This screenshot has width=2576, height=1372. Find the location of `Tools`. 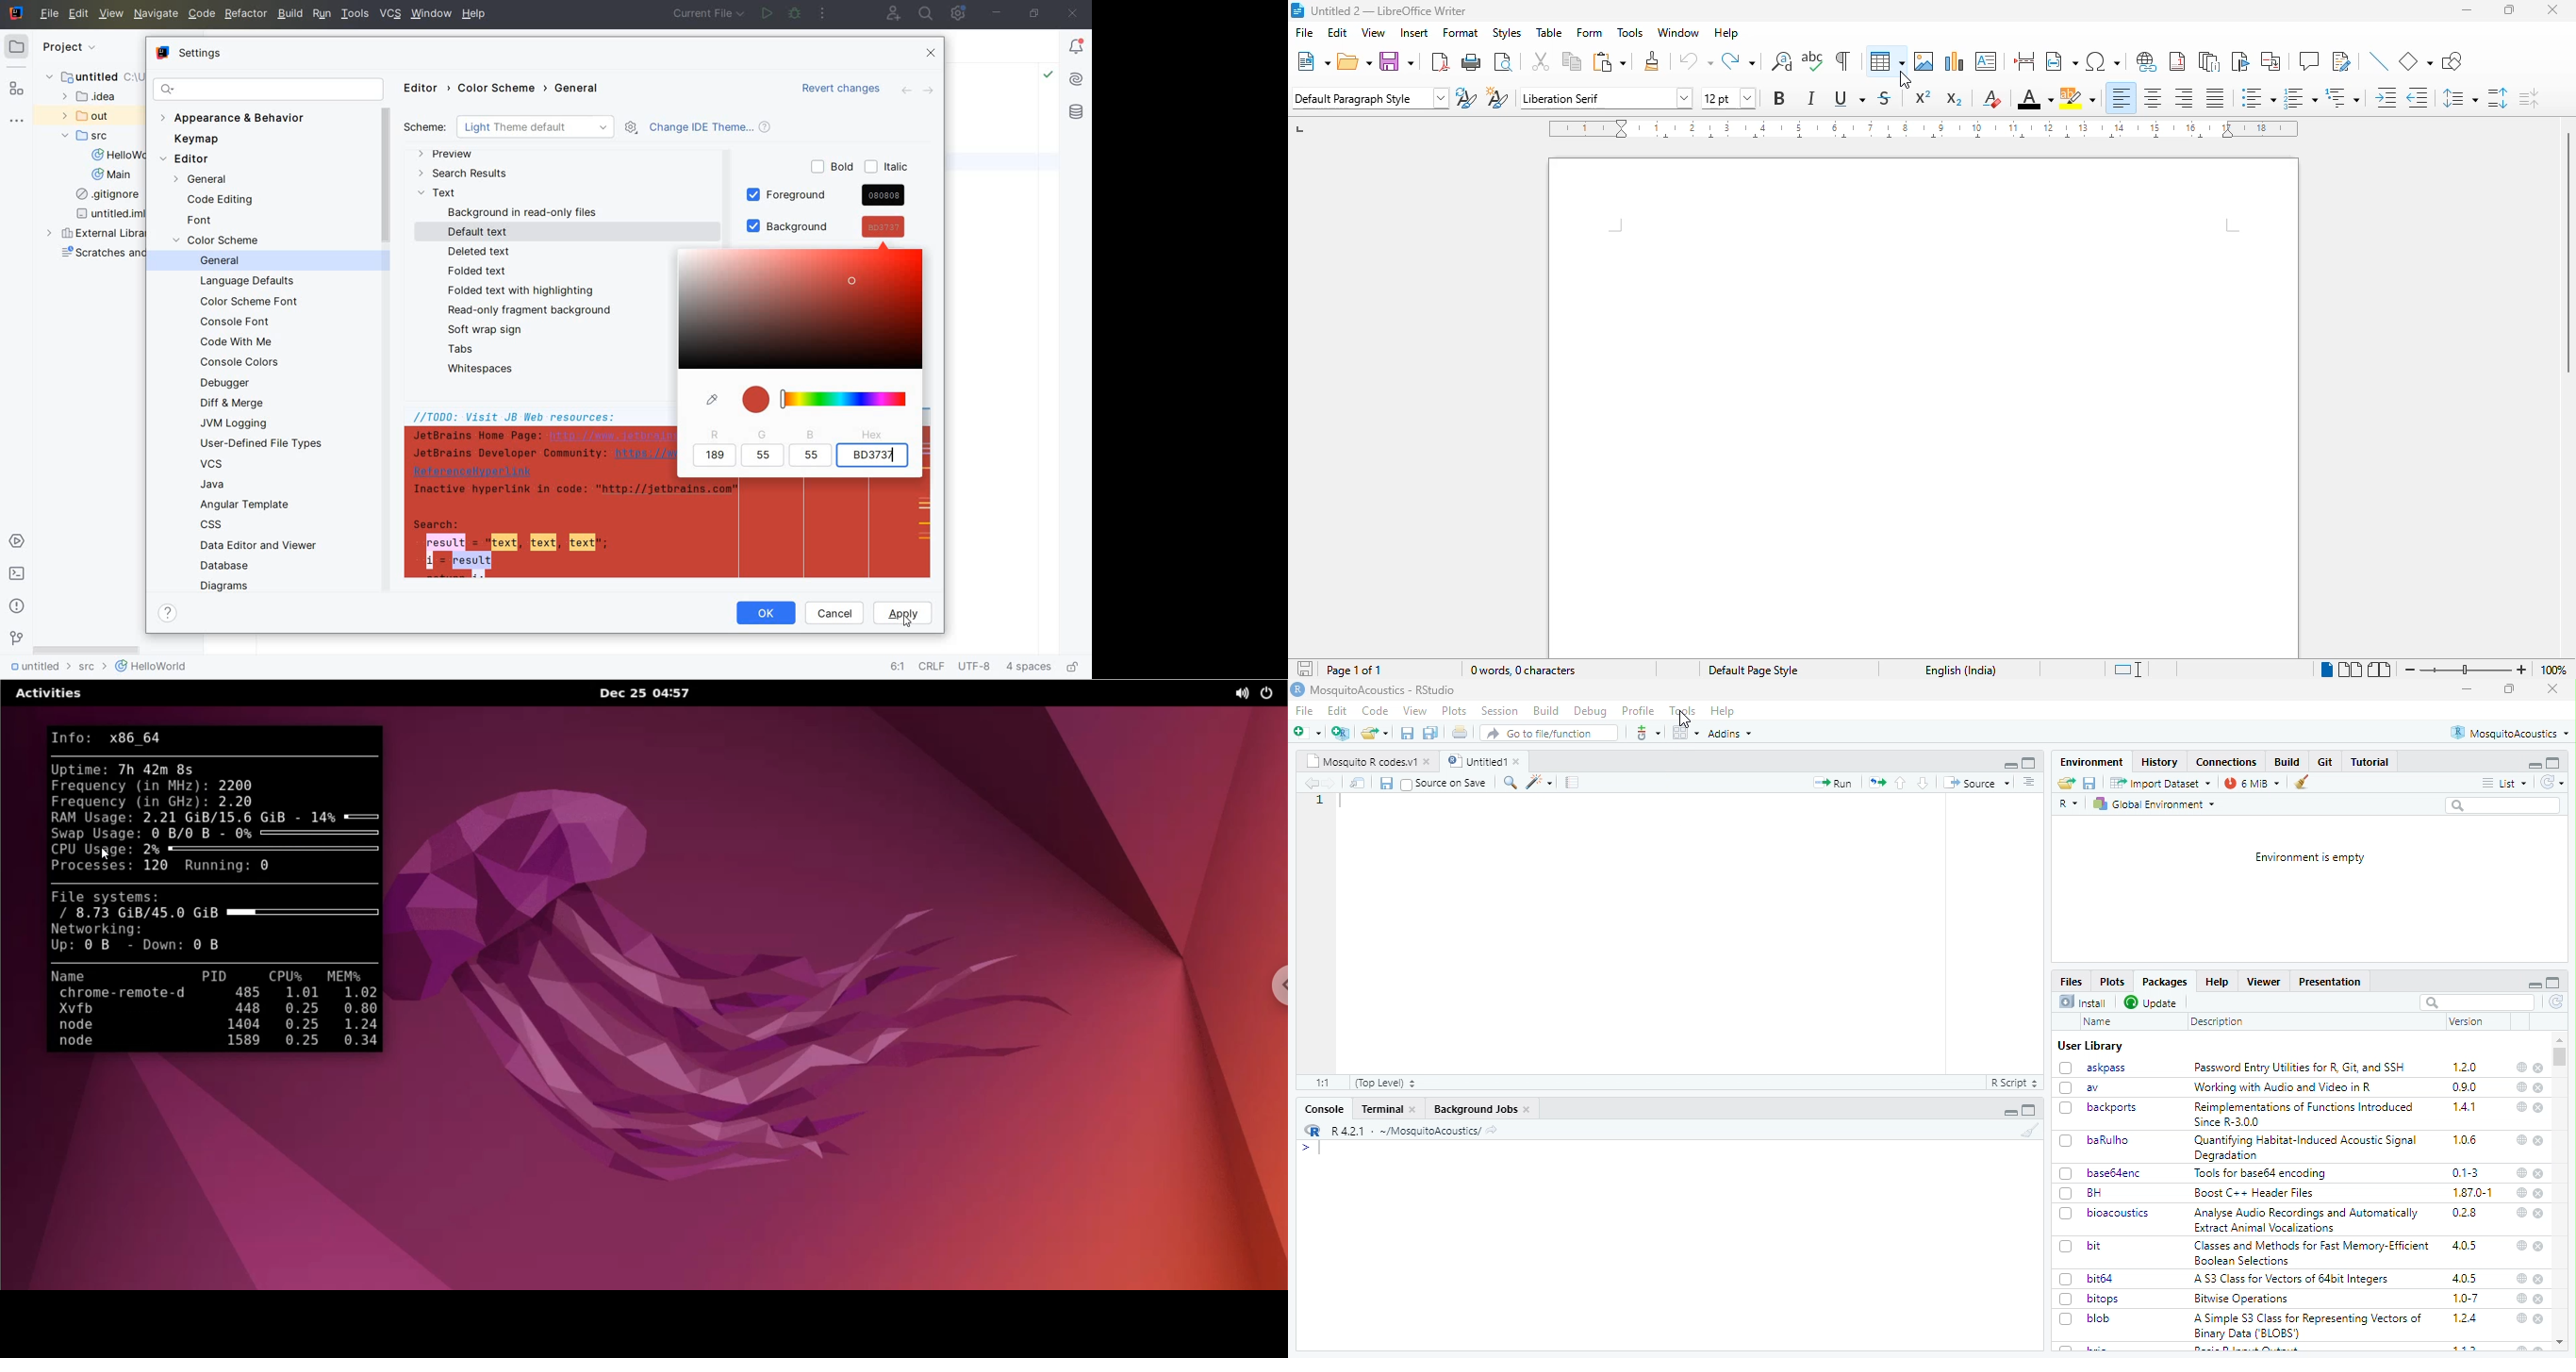

Tools is located at coordinates (1683, 711).